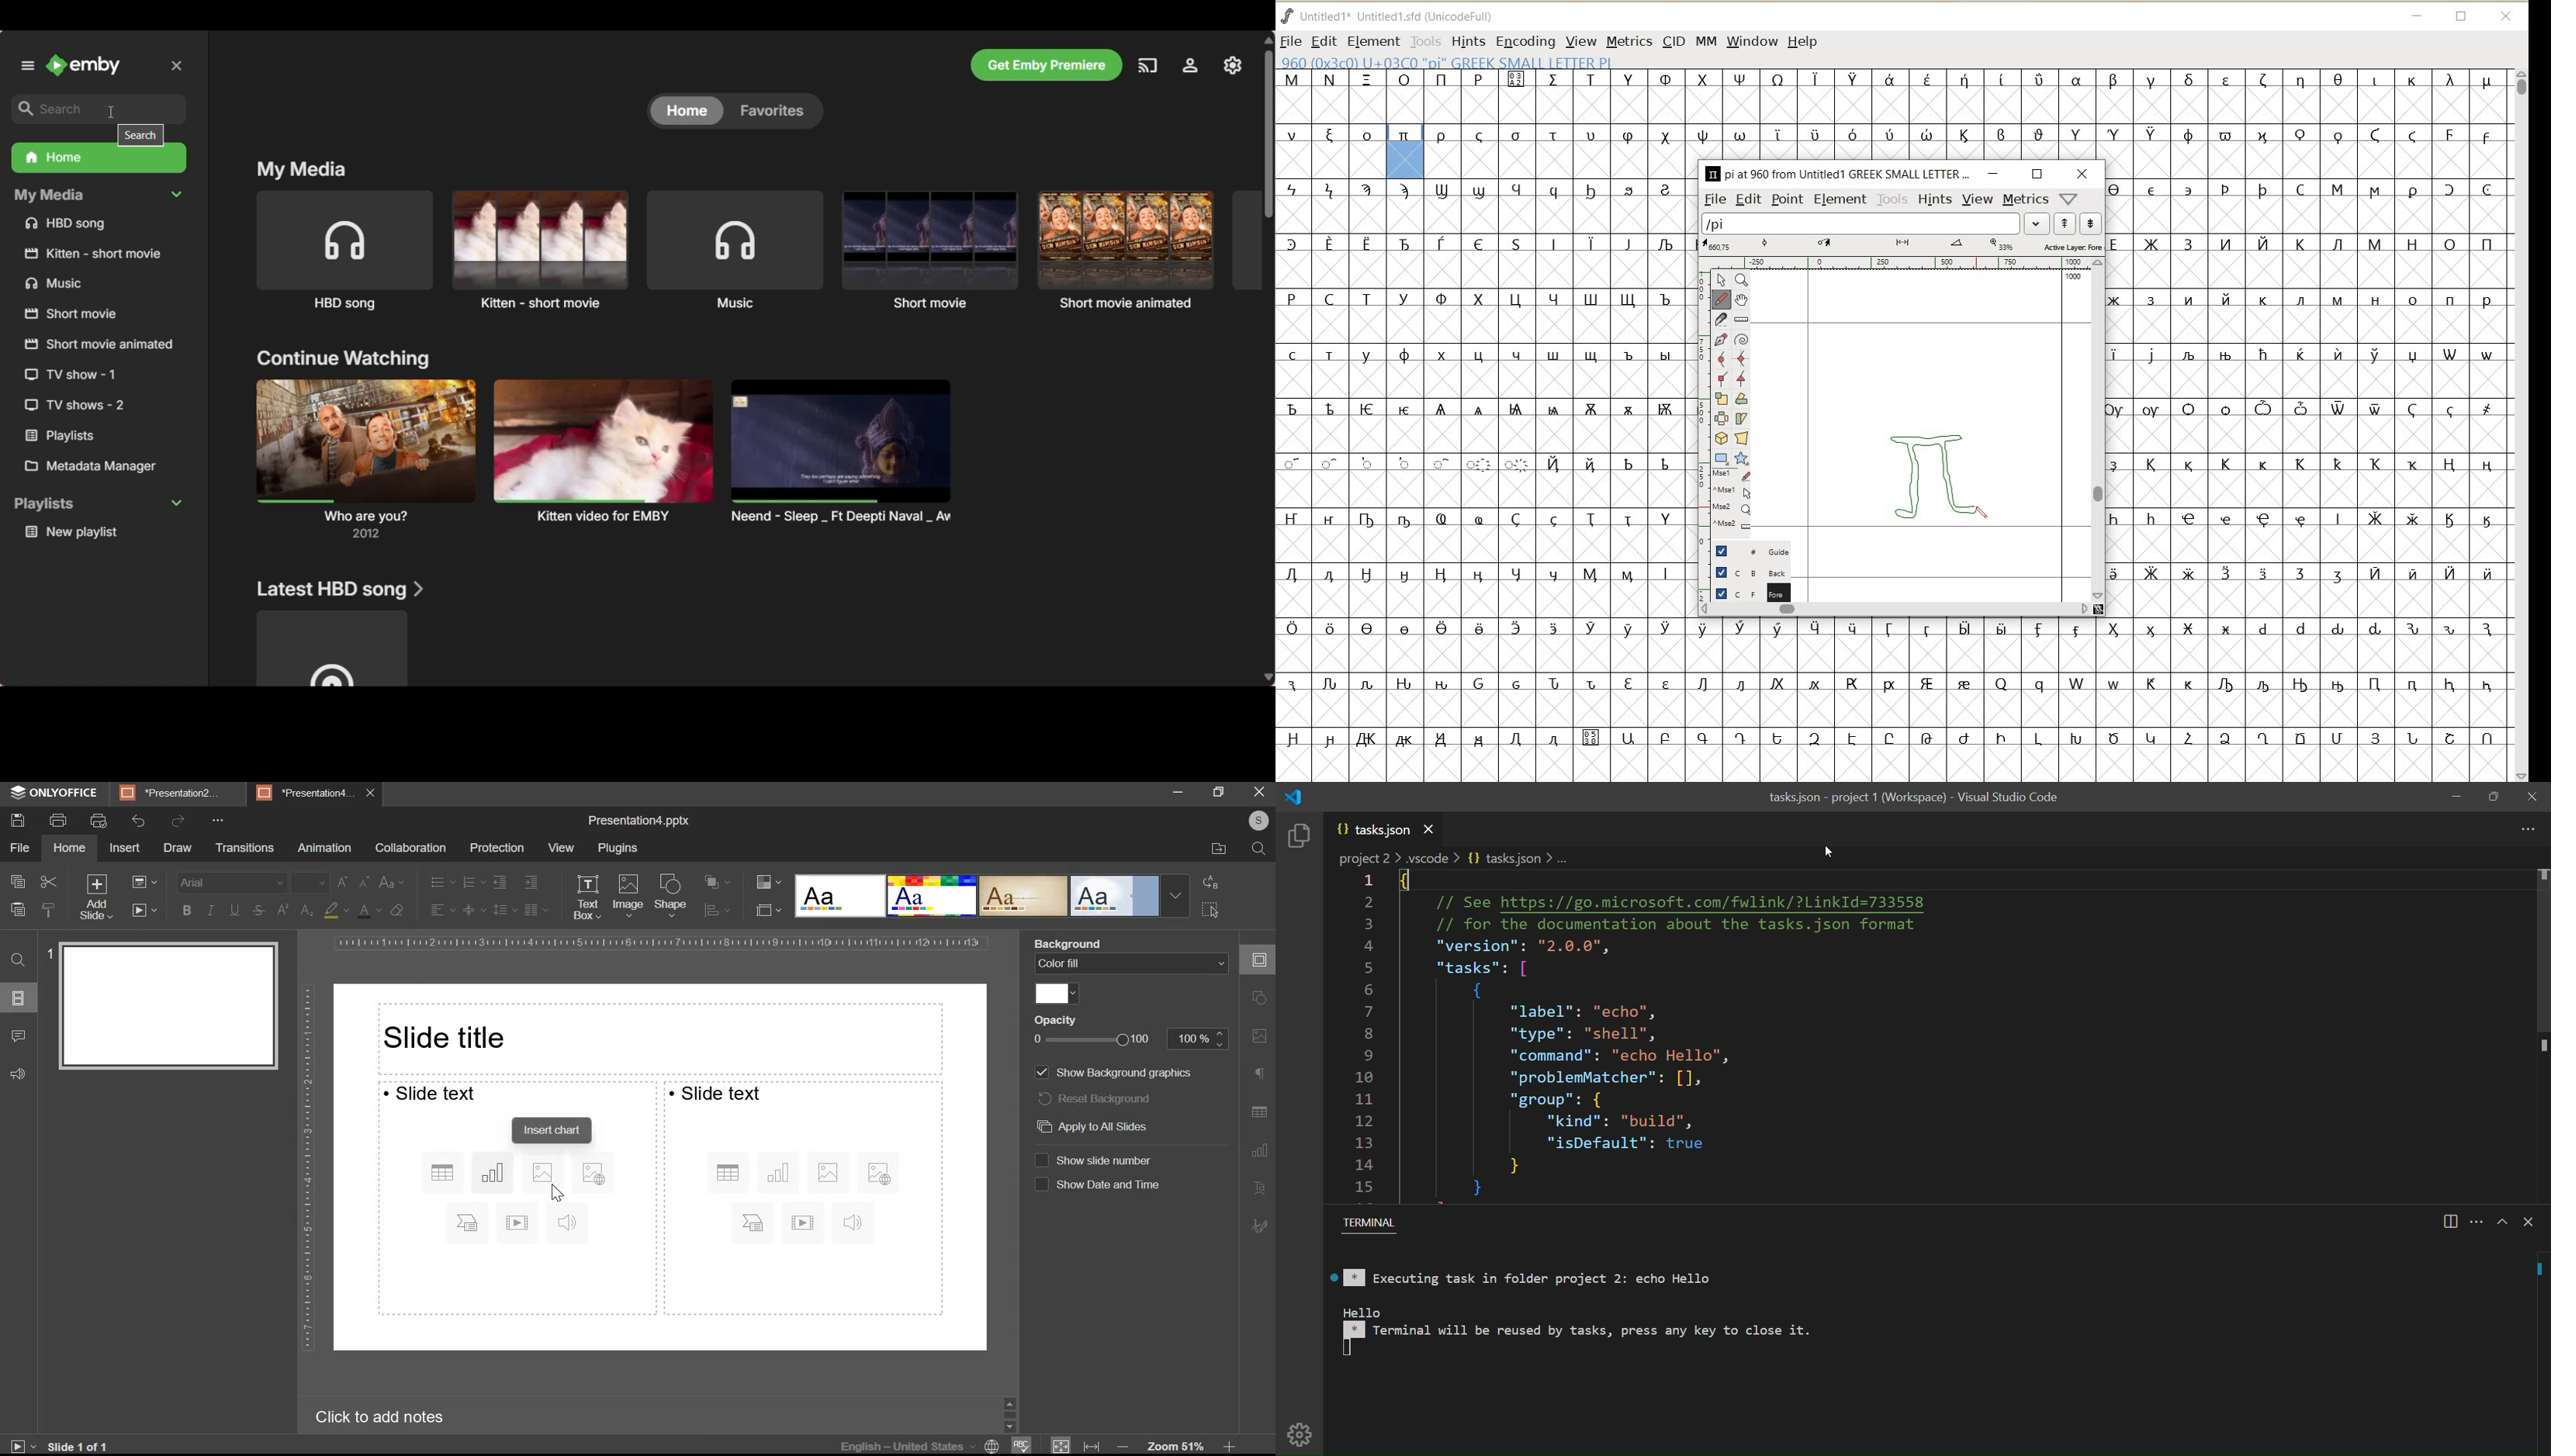  I want to click on maximize panel, so click(2503, 1222).